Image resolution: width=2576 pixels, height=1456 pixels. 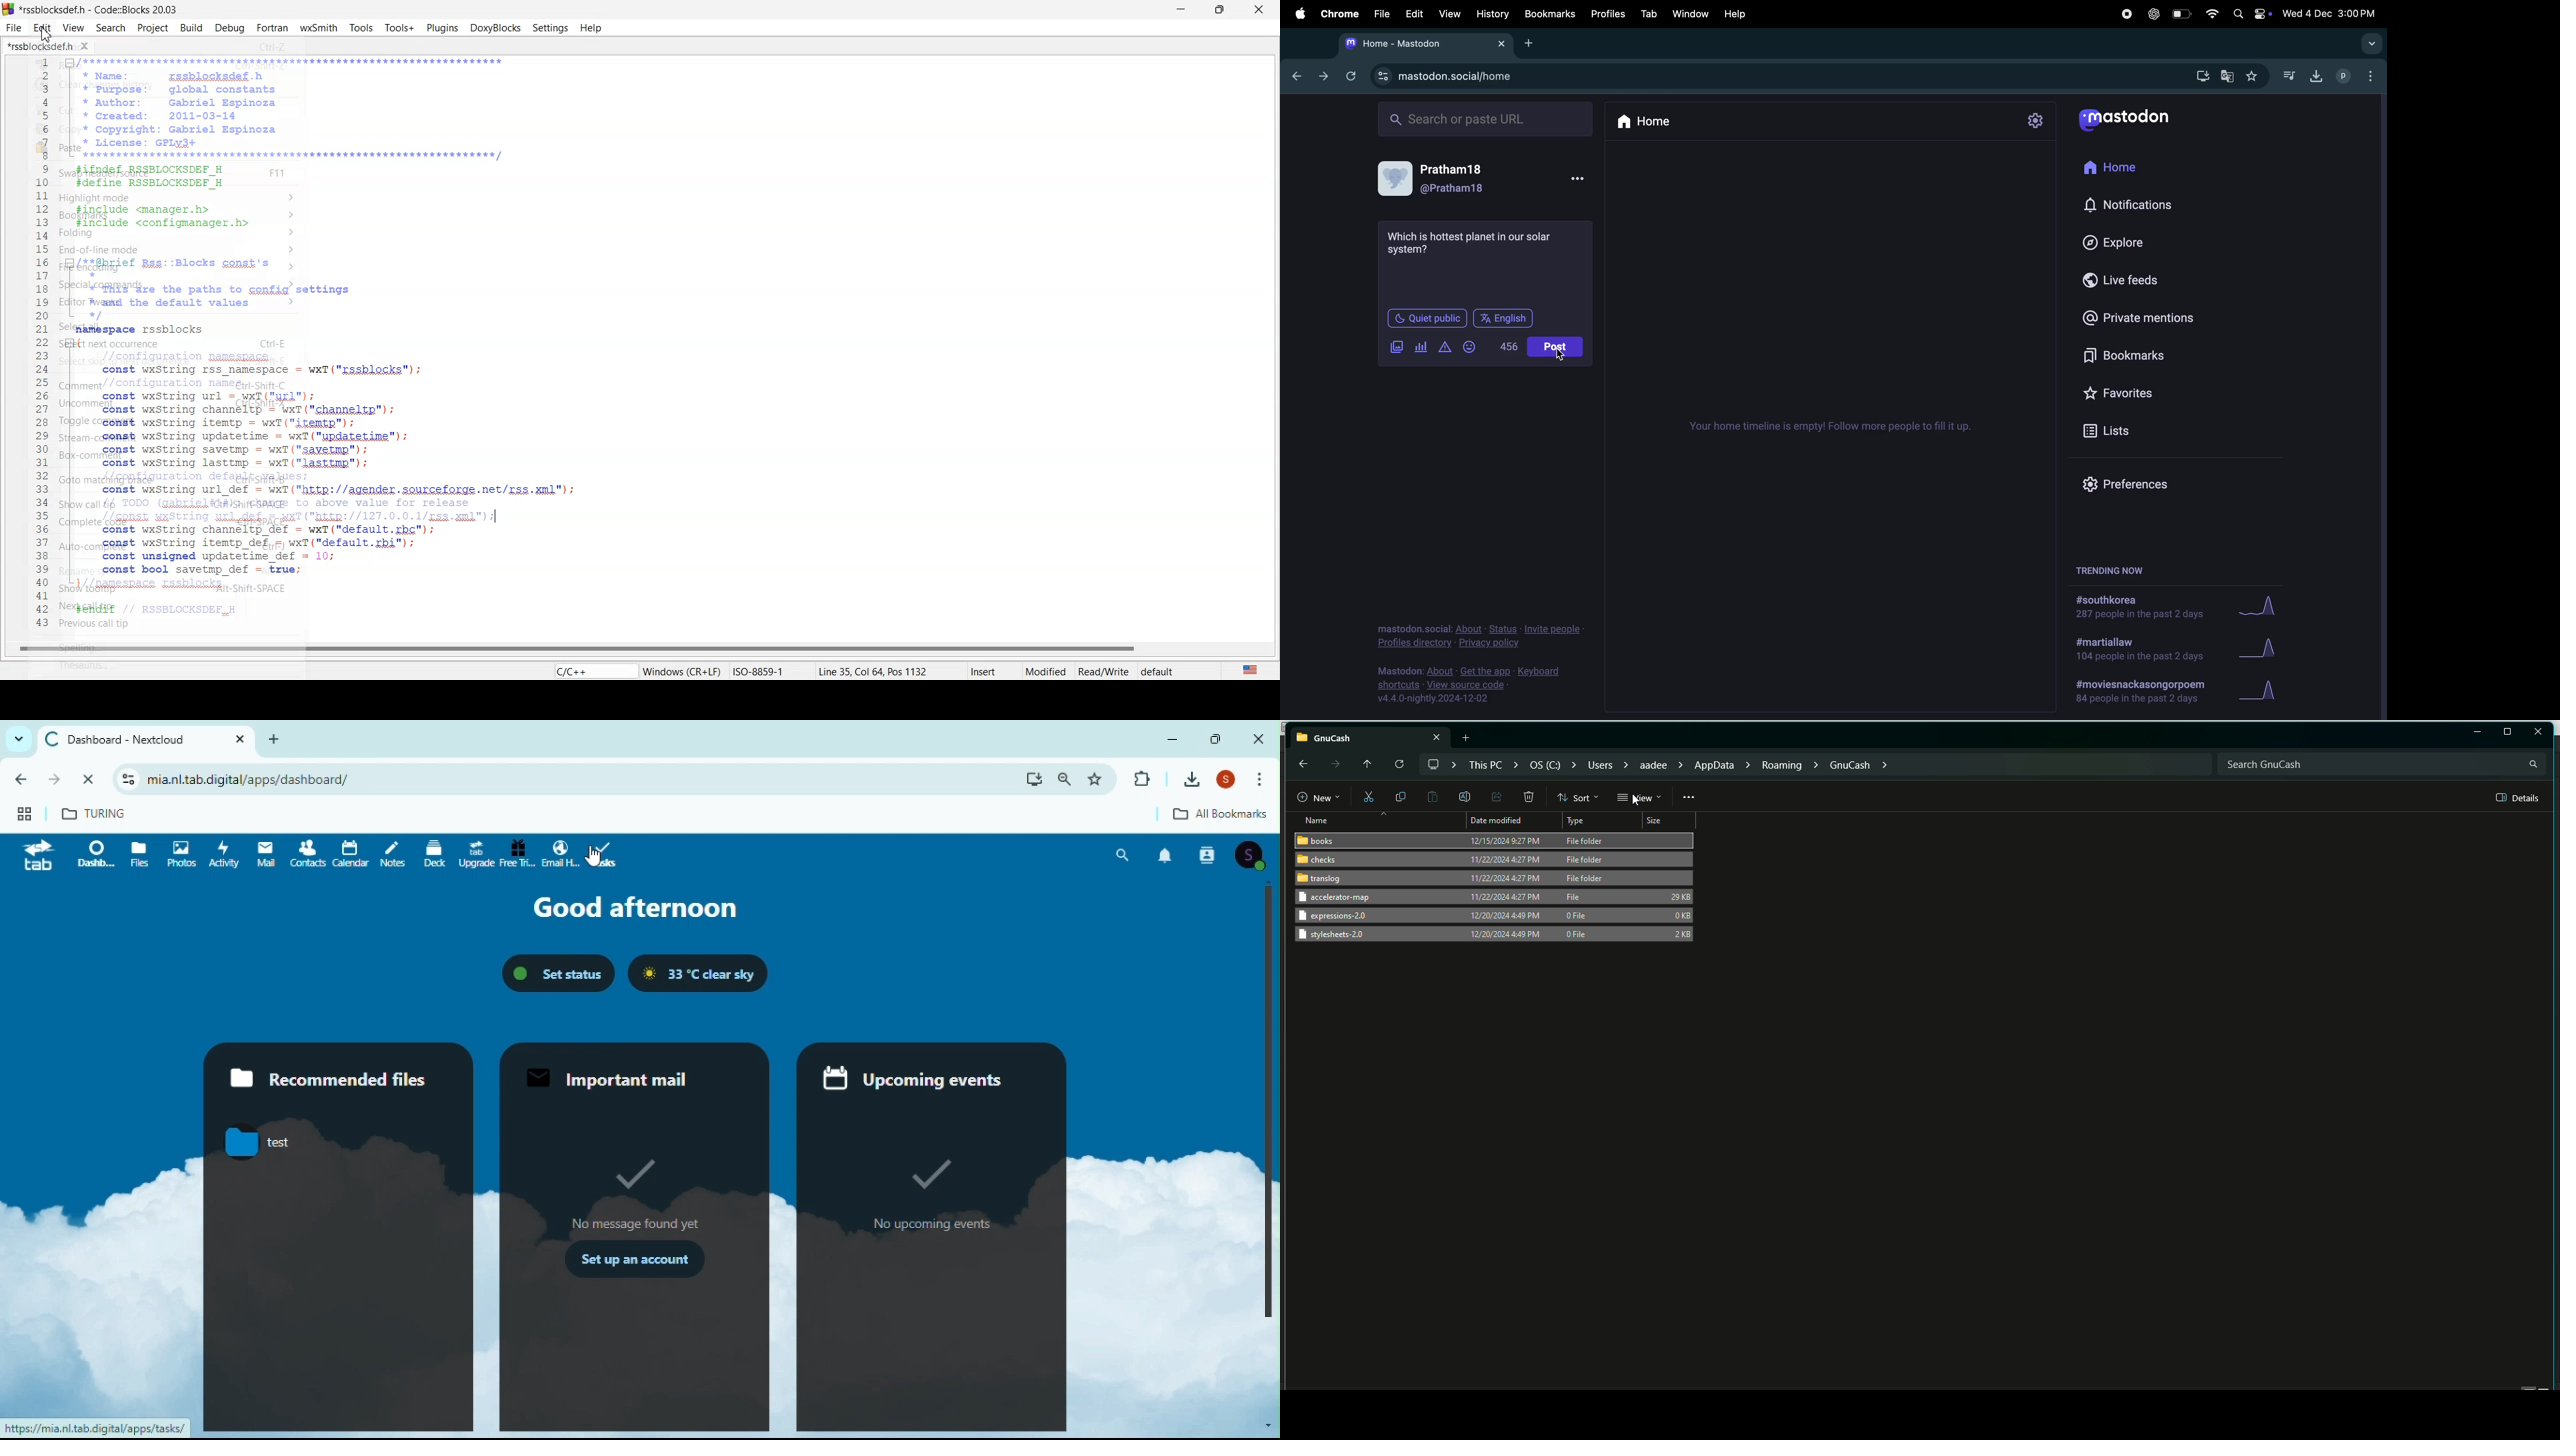 What do you see at coordinates (1319, 880) in the screenshot?
I see `translog` at bounding box center [1319, 880].